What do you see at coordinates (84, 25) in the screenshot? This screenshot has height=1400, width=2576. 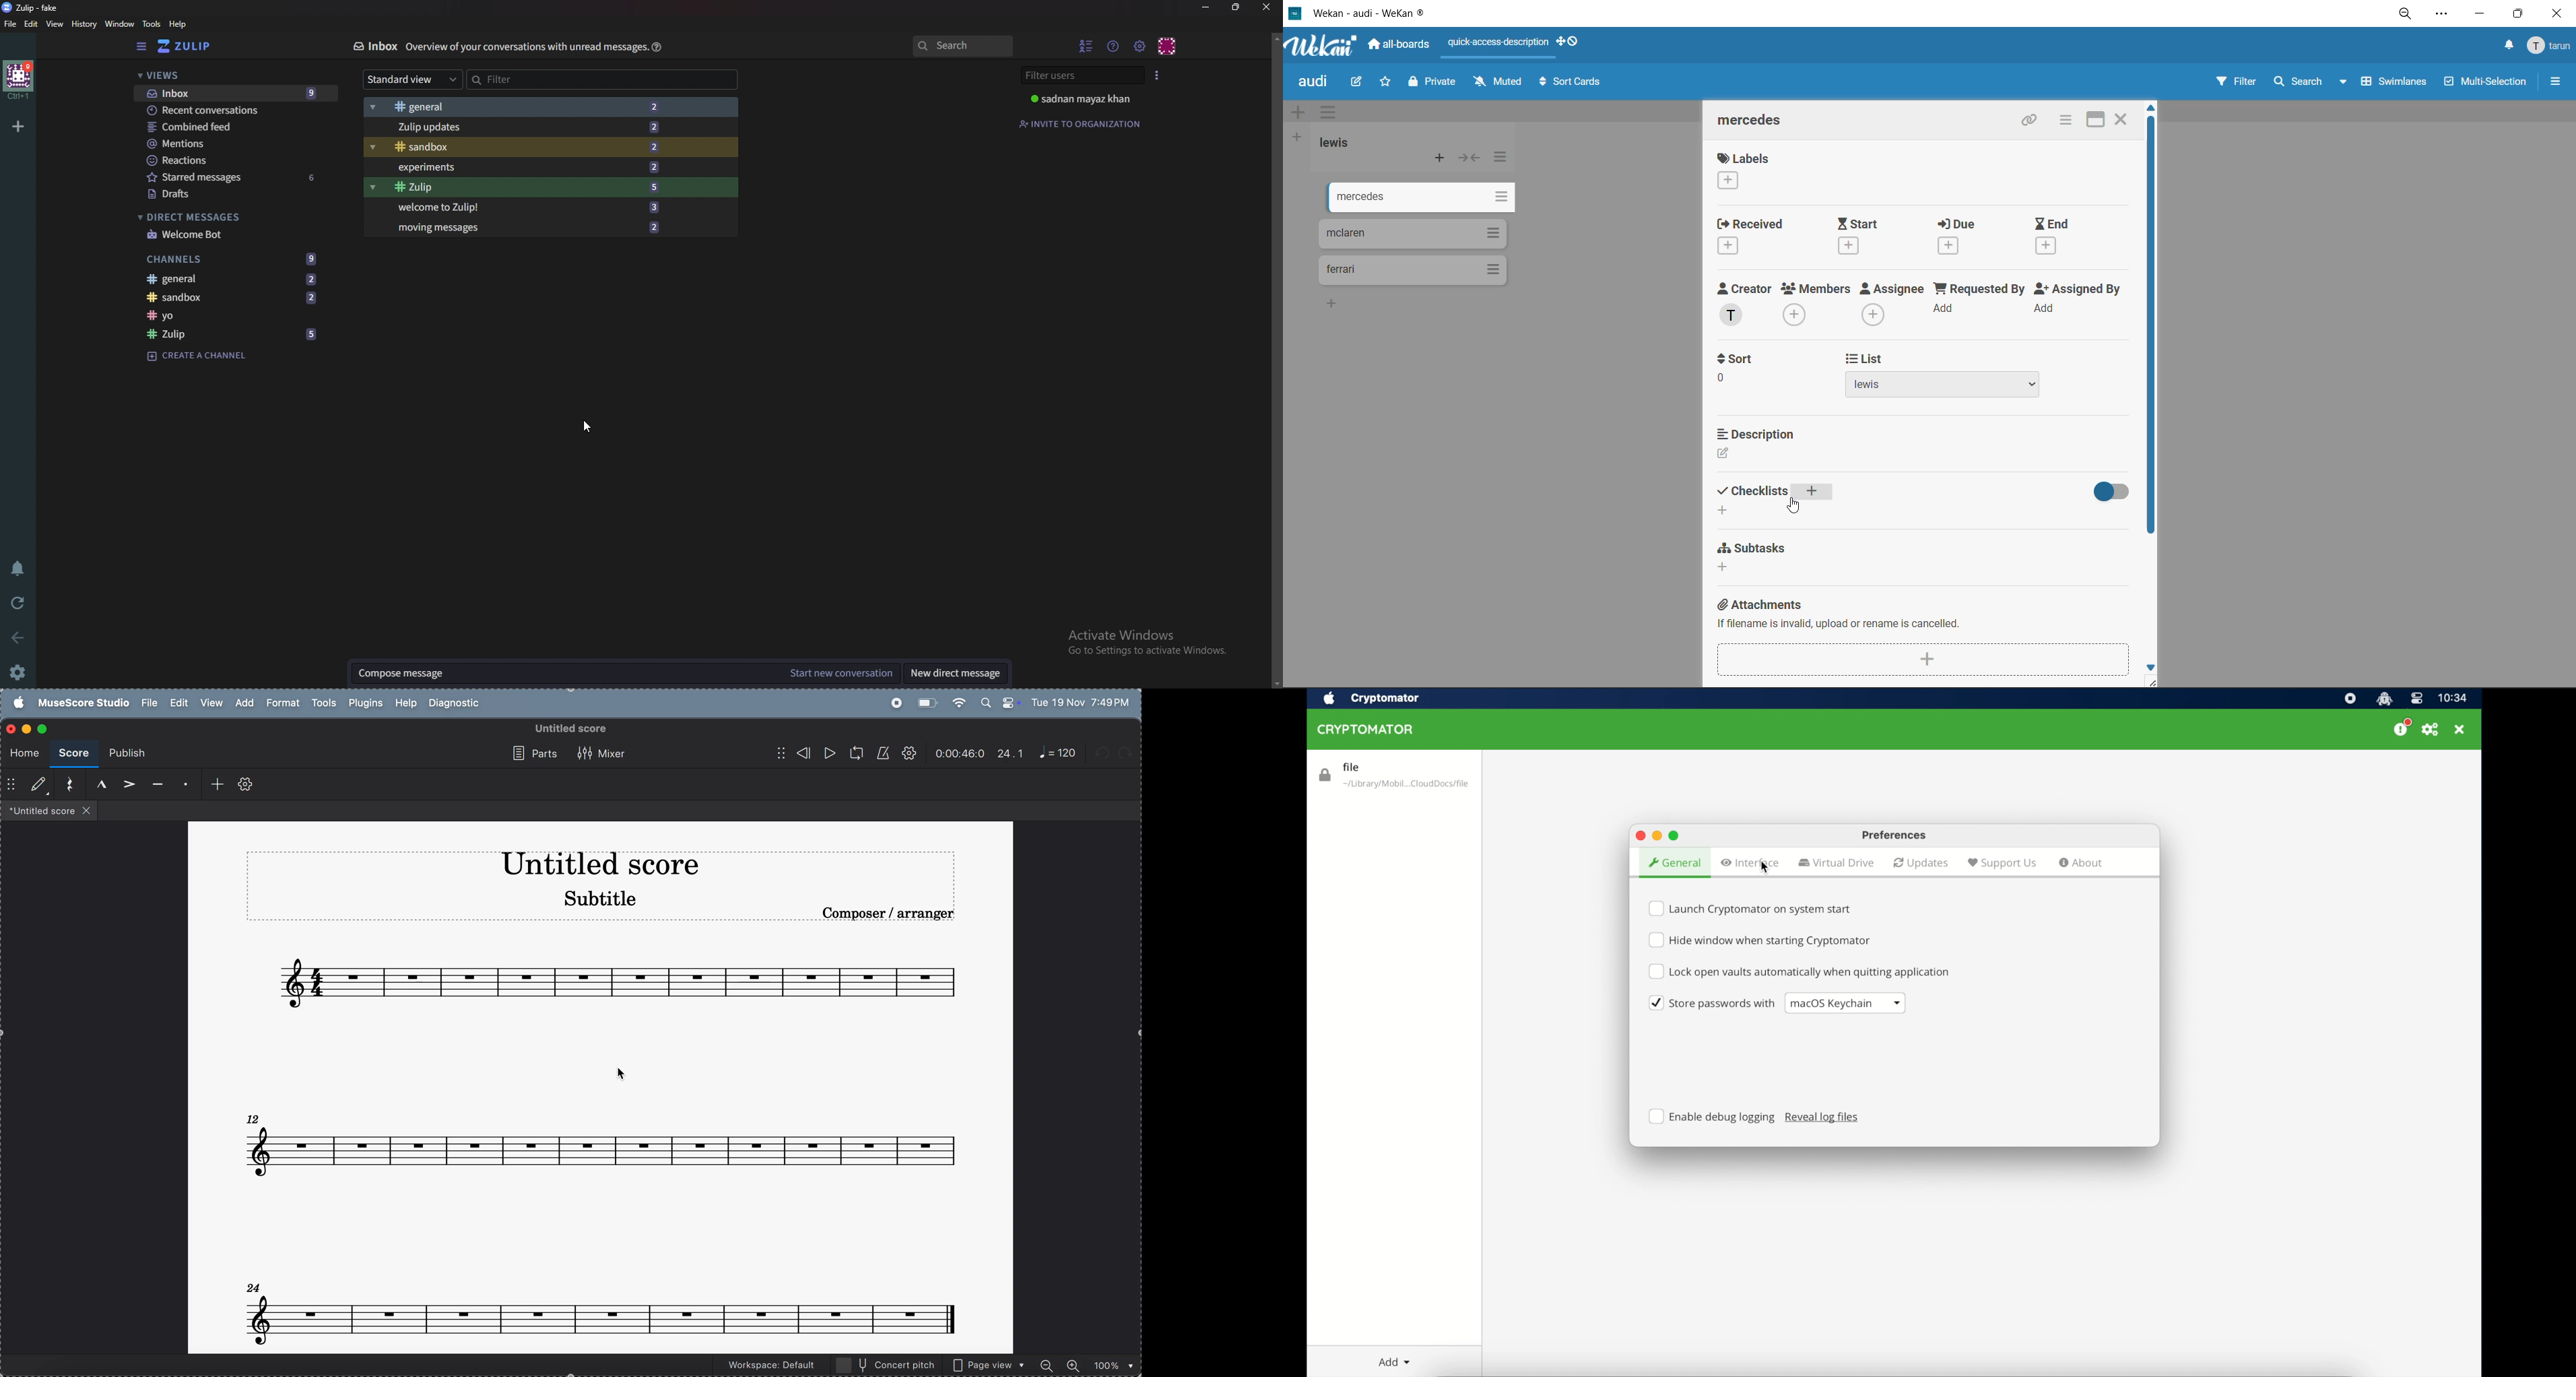 I see `History` at bounding box center [84, 25].